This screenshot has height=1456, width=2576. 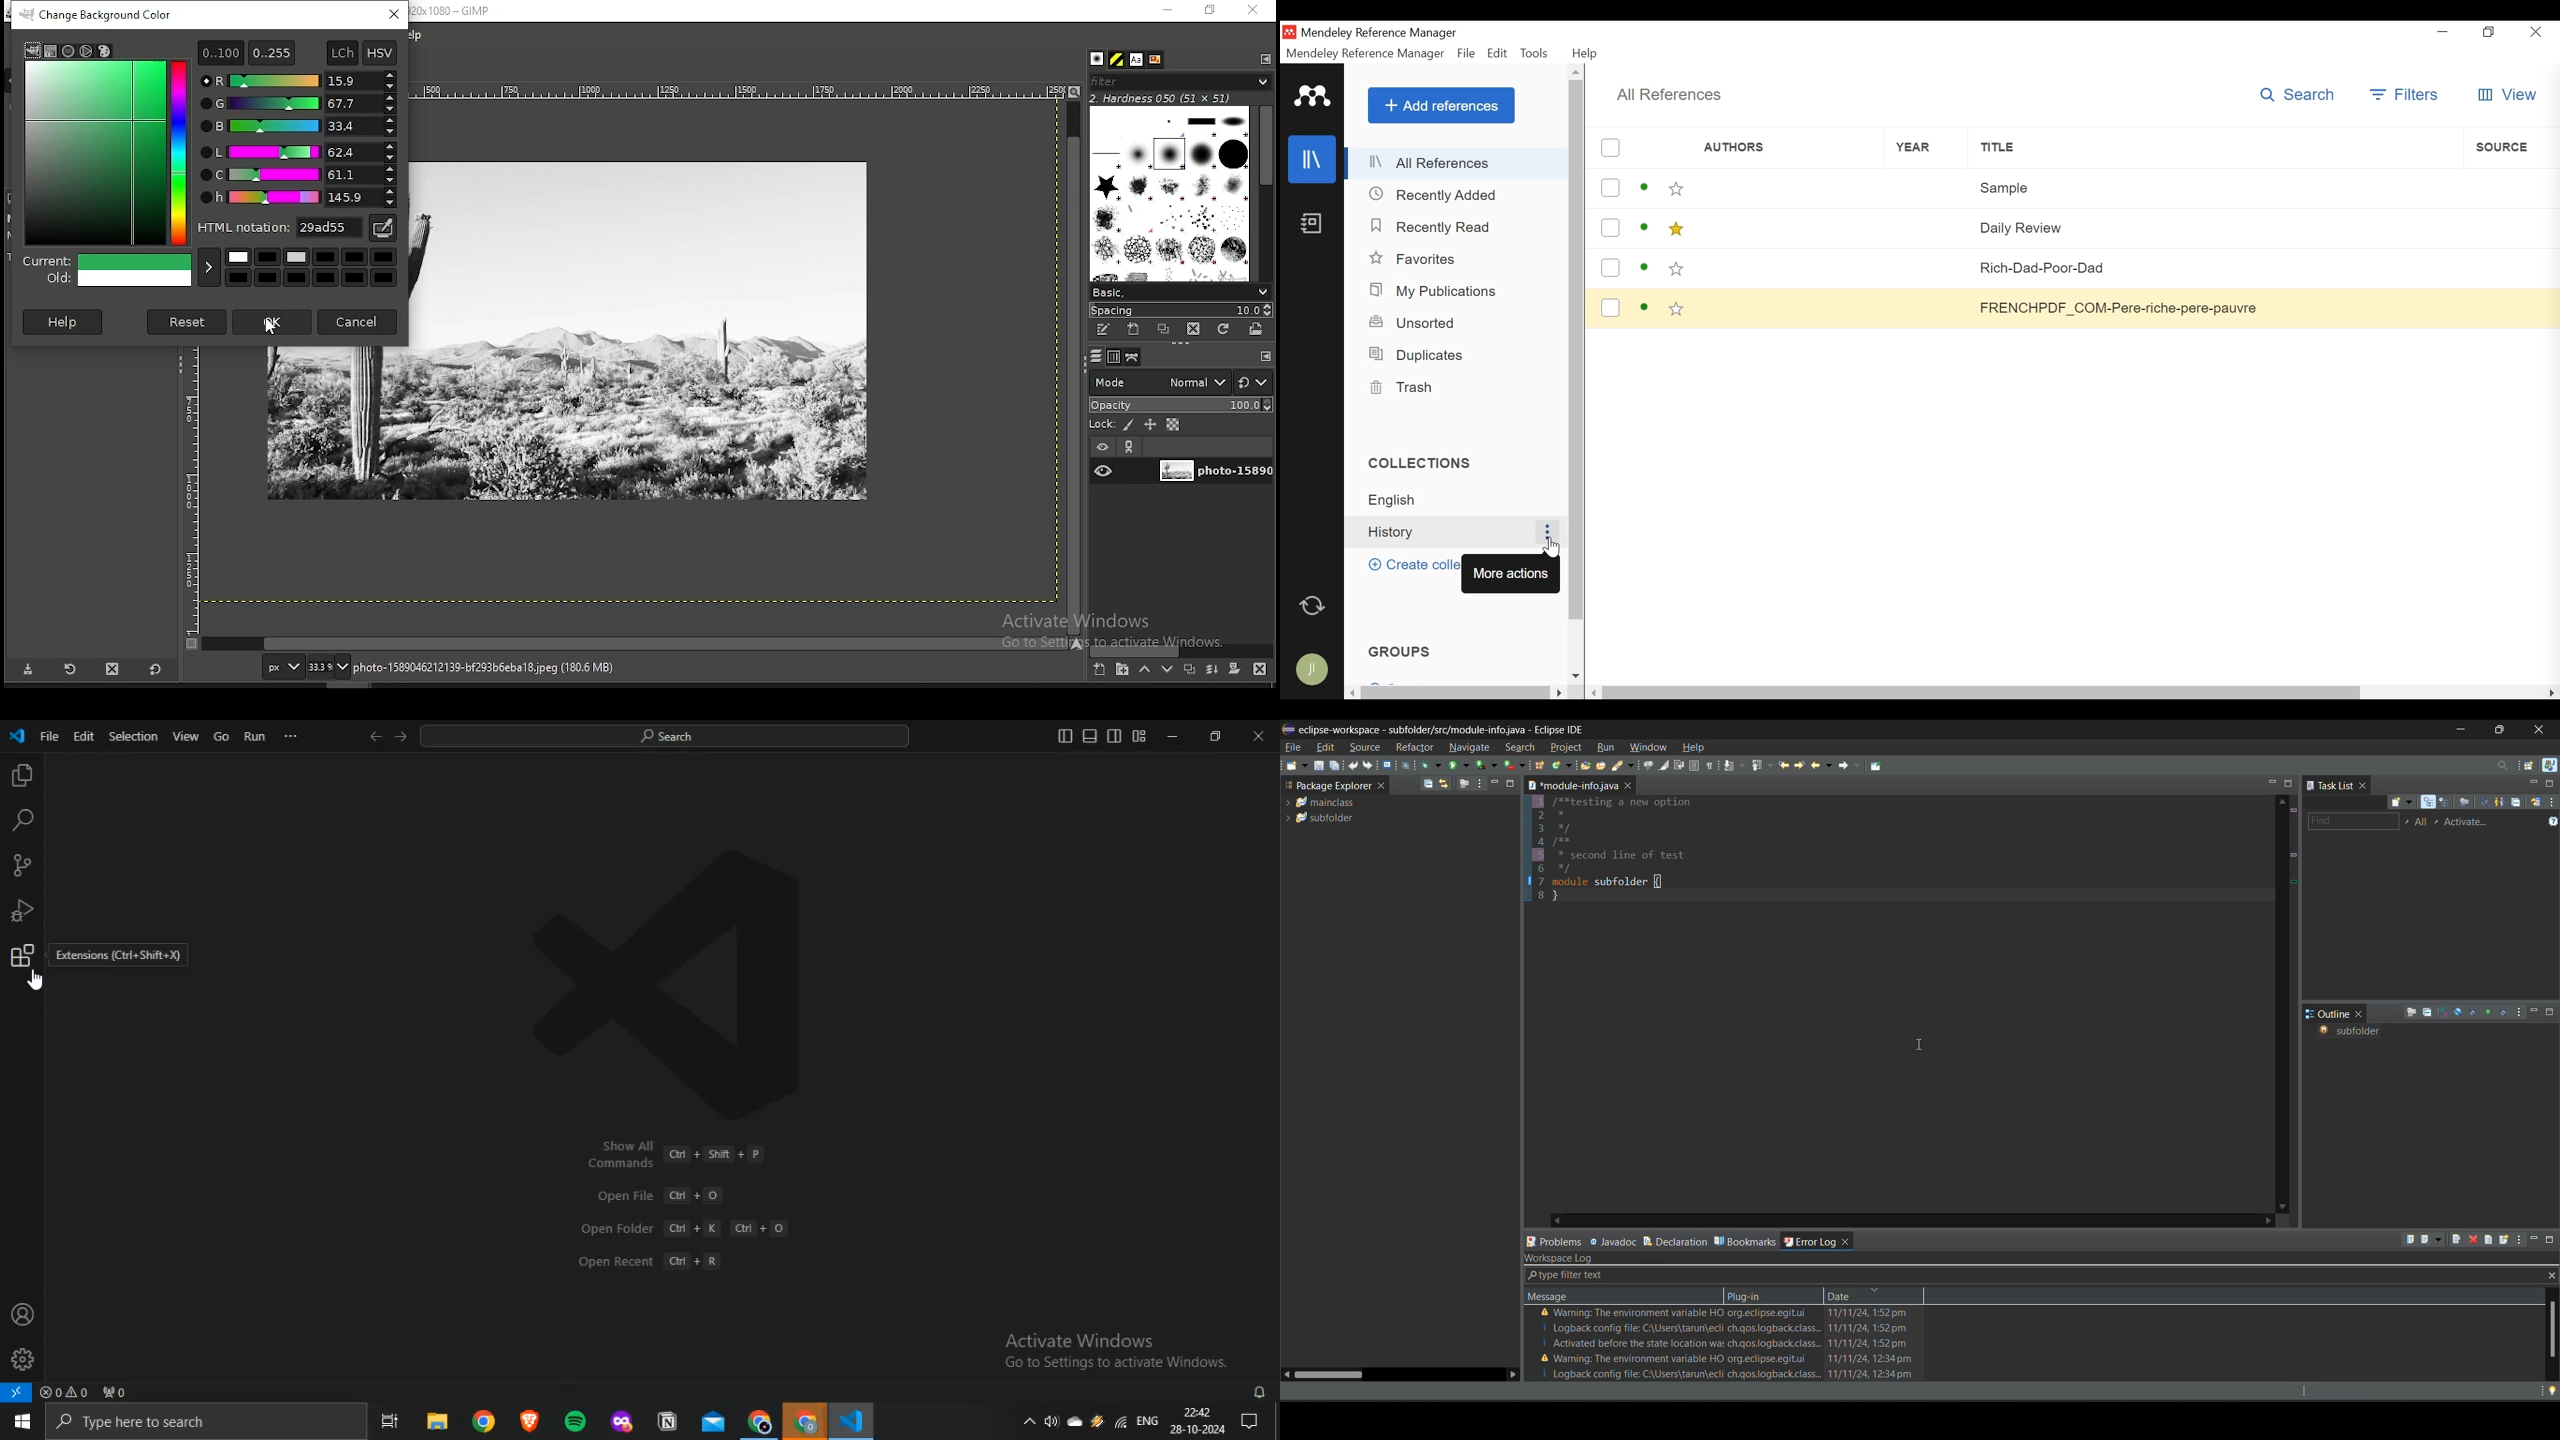 What do you see at coordinates (1802, 767) in the screenshot?
I see `next edit location` at bounding box center [1802, 767].